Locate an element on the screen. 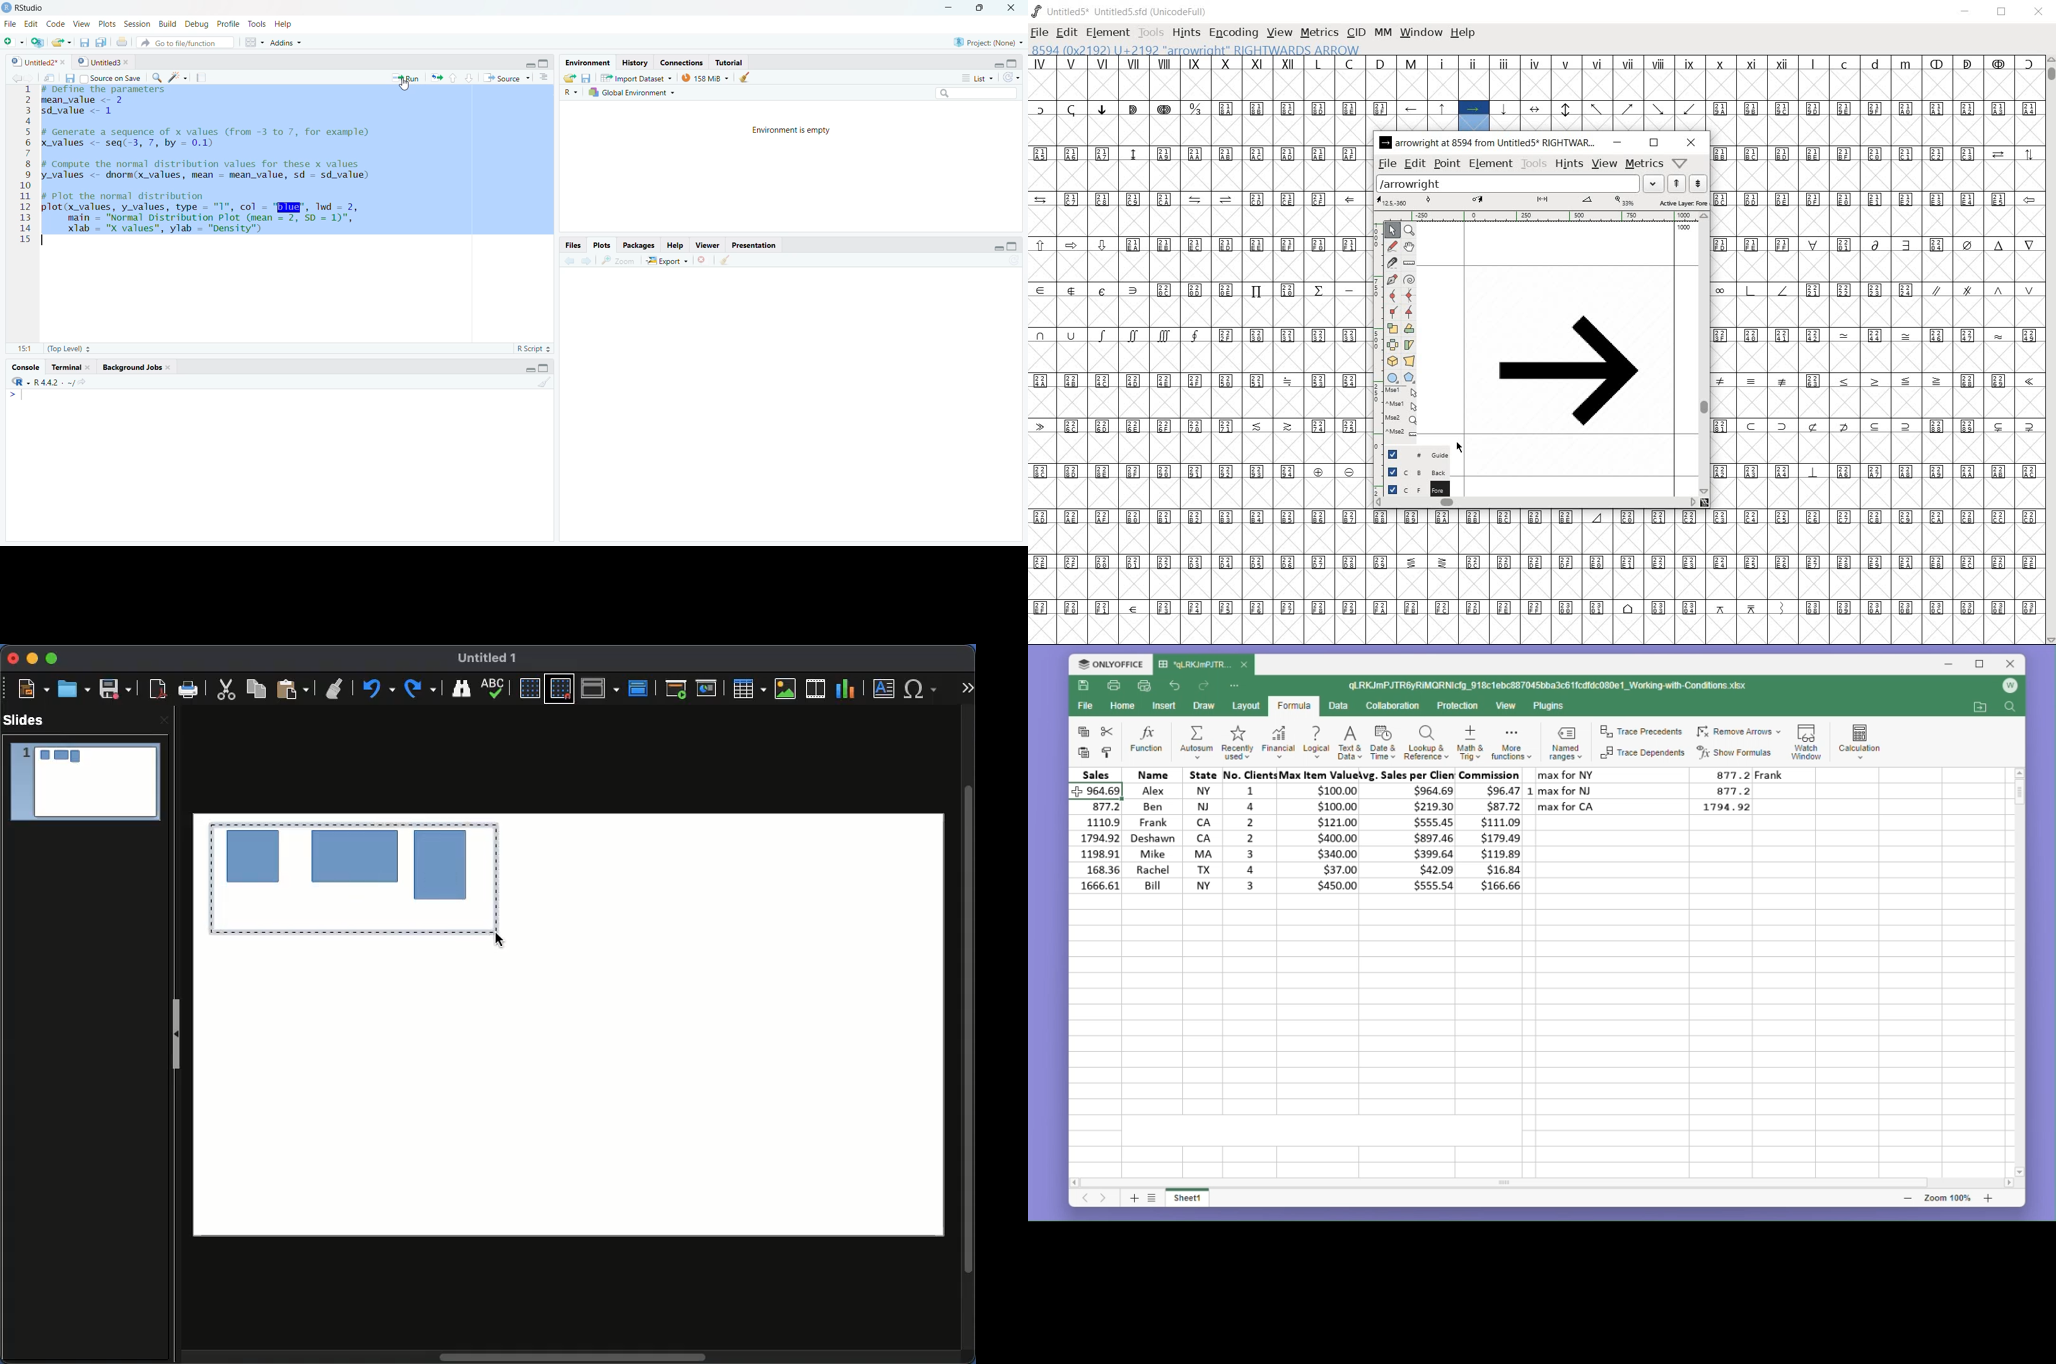  ruler is located at coordinates (1539, 216).